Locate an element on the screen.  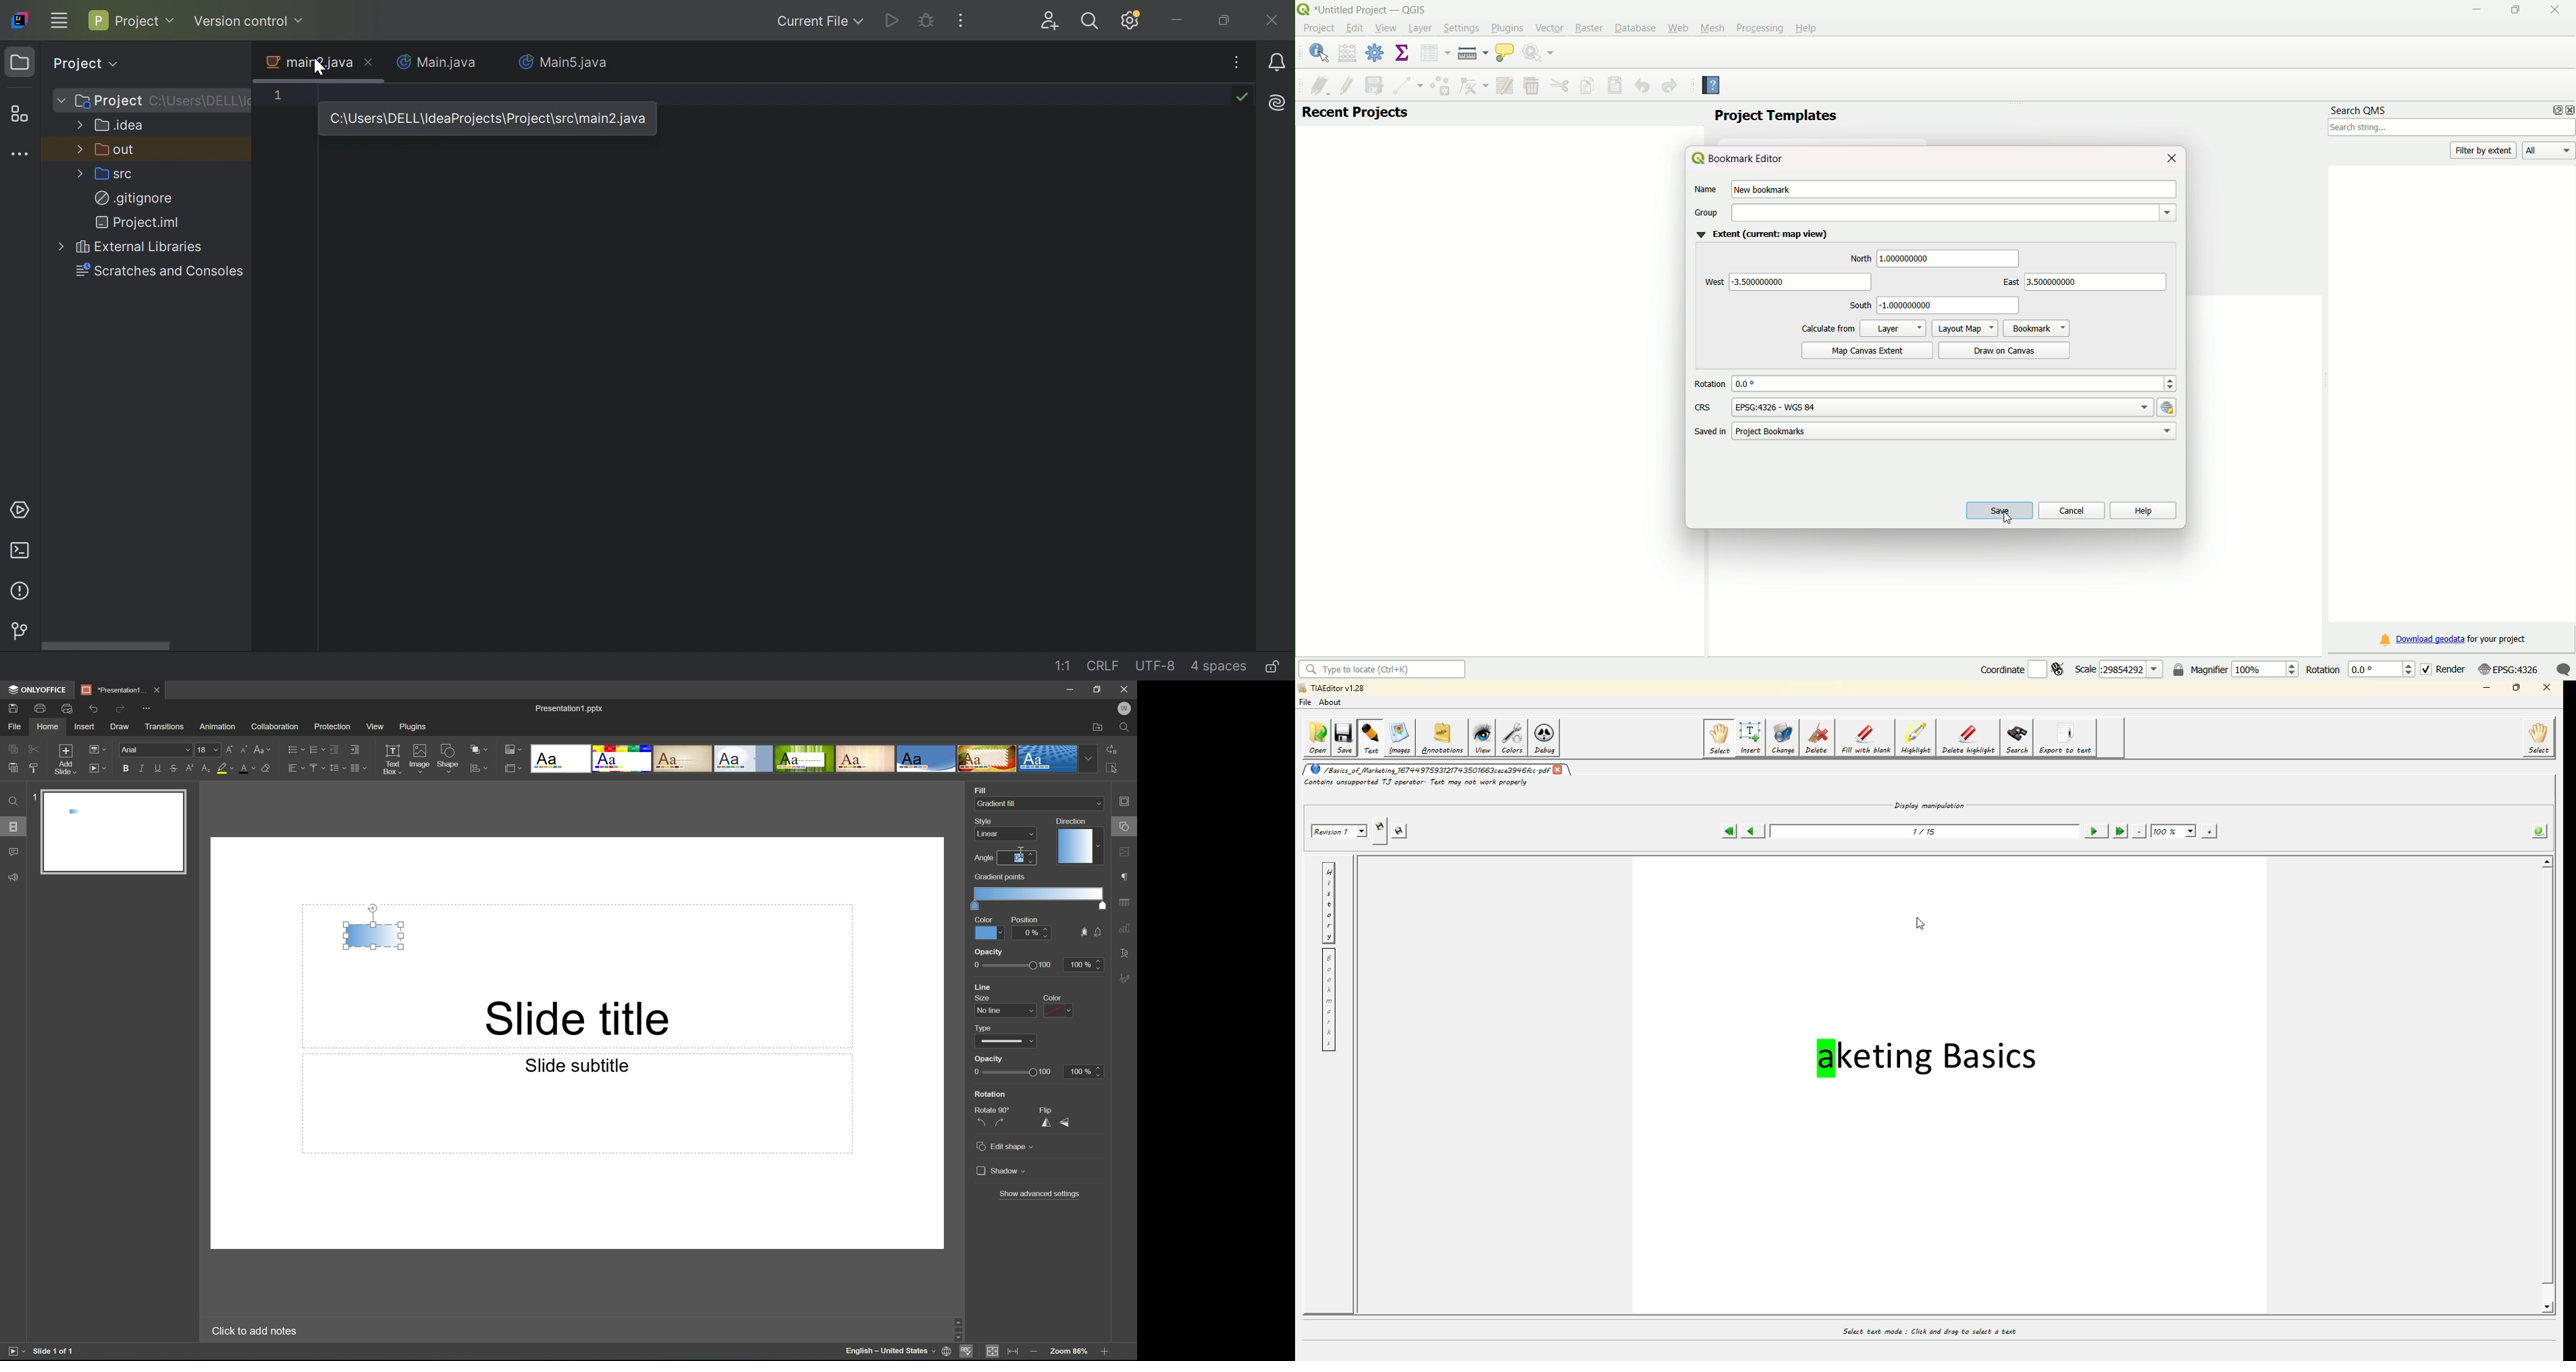
Type of slides is located at coordinates (804, 759).